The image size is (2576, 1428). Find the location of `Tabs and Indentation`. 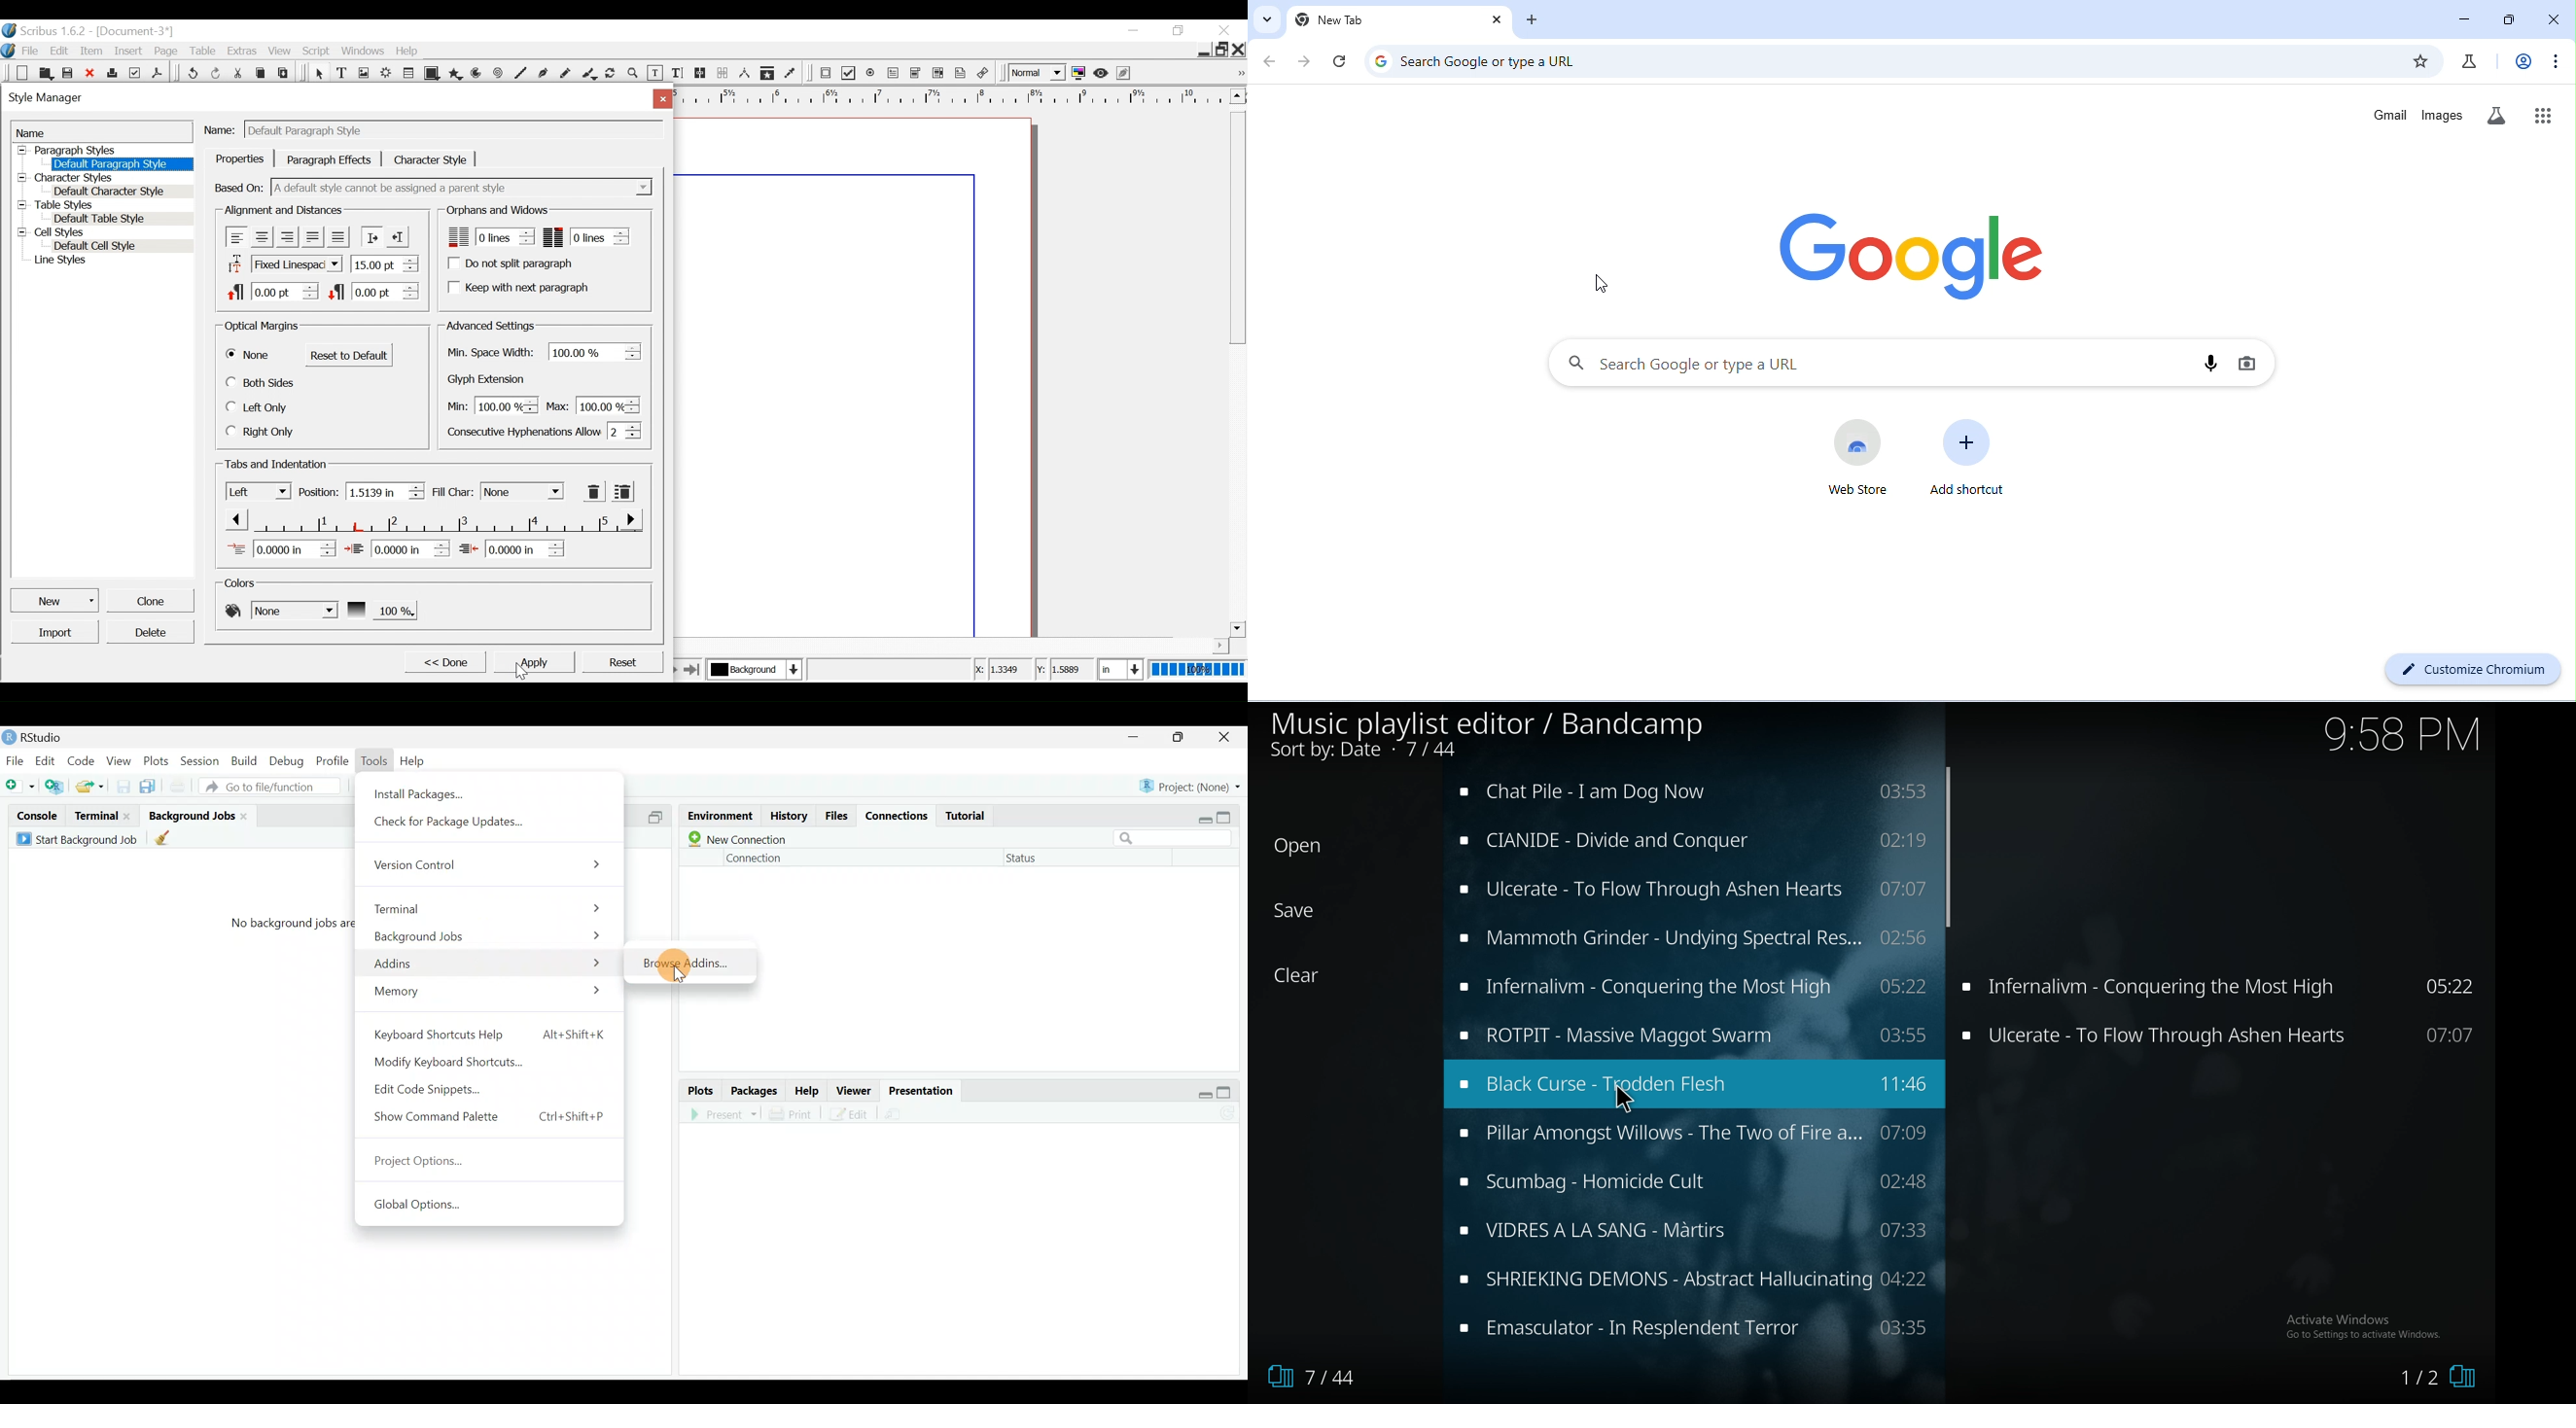

Tabs and Indentation is located at coordinates (278, 465).